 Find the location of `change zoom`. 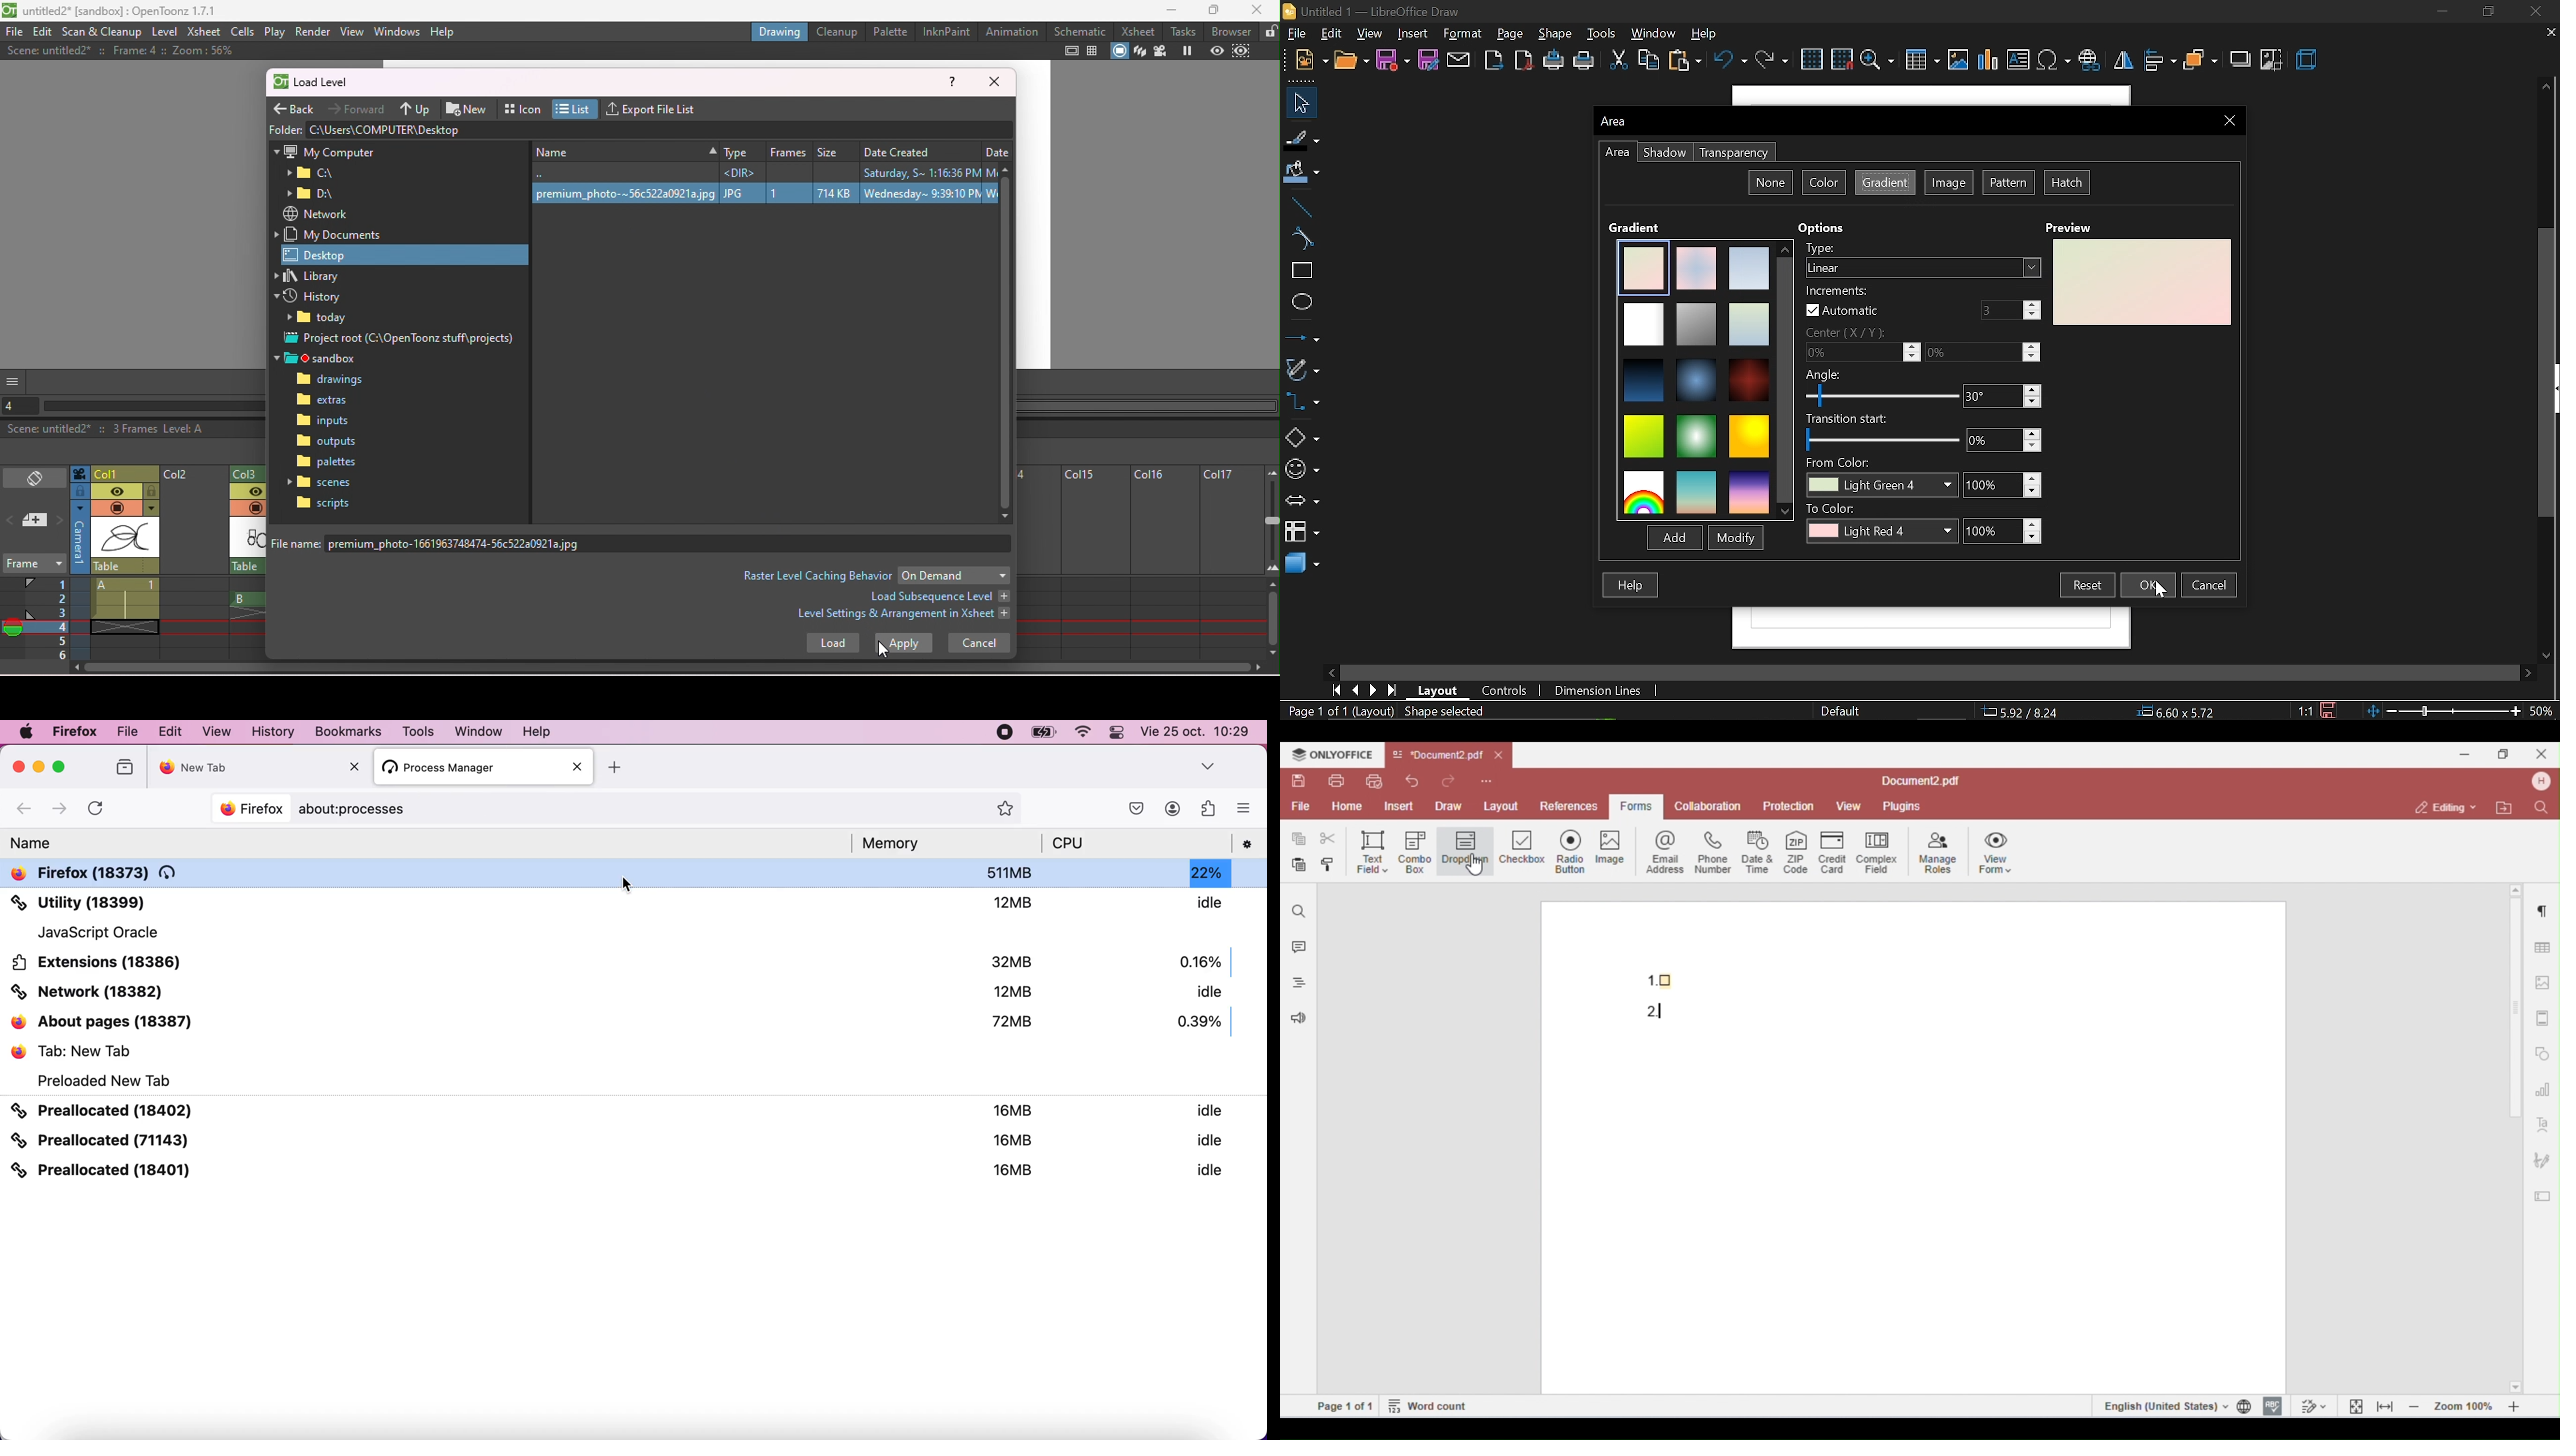

change zoom is located at coordinates (2462, 712).